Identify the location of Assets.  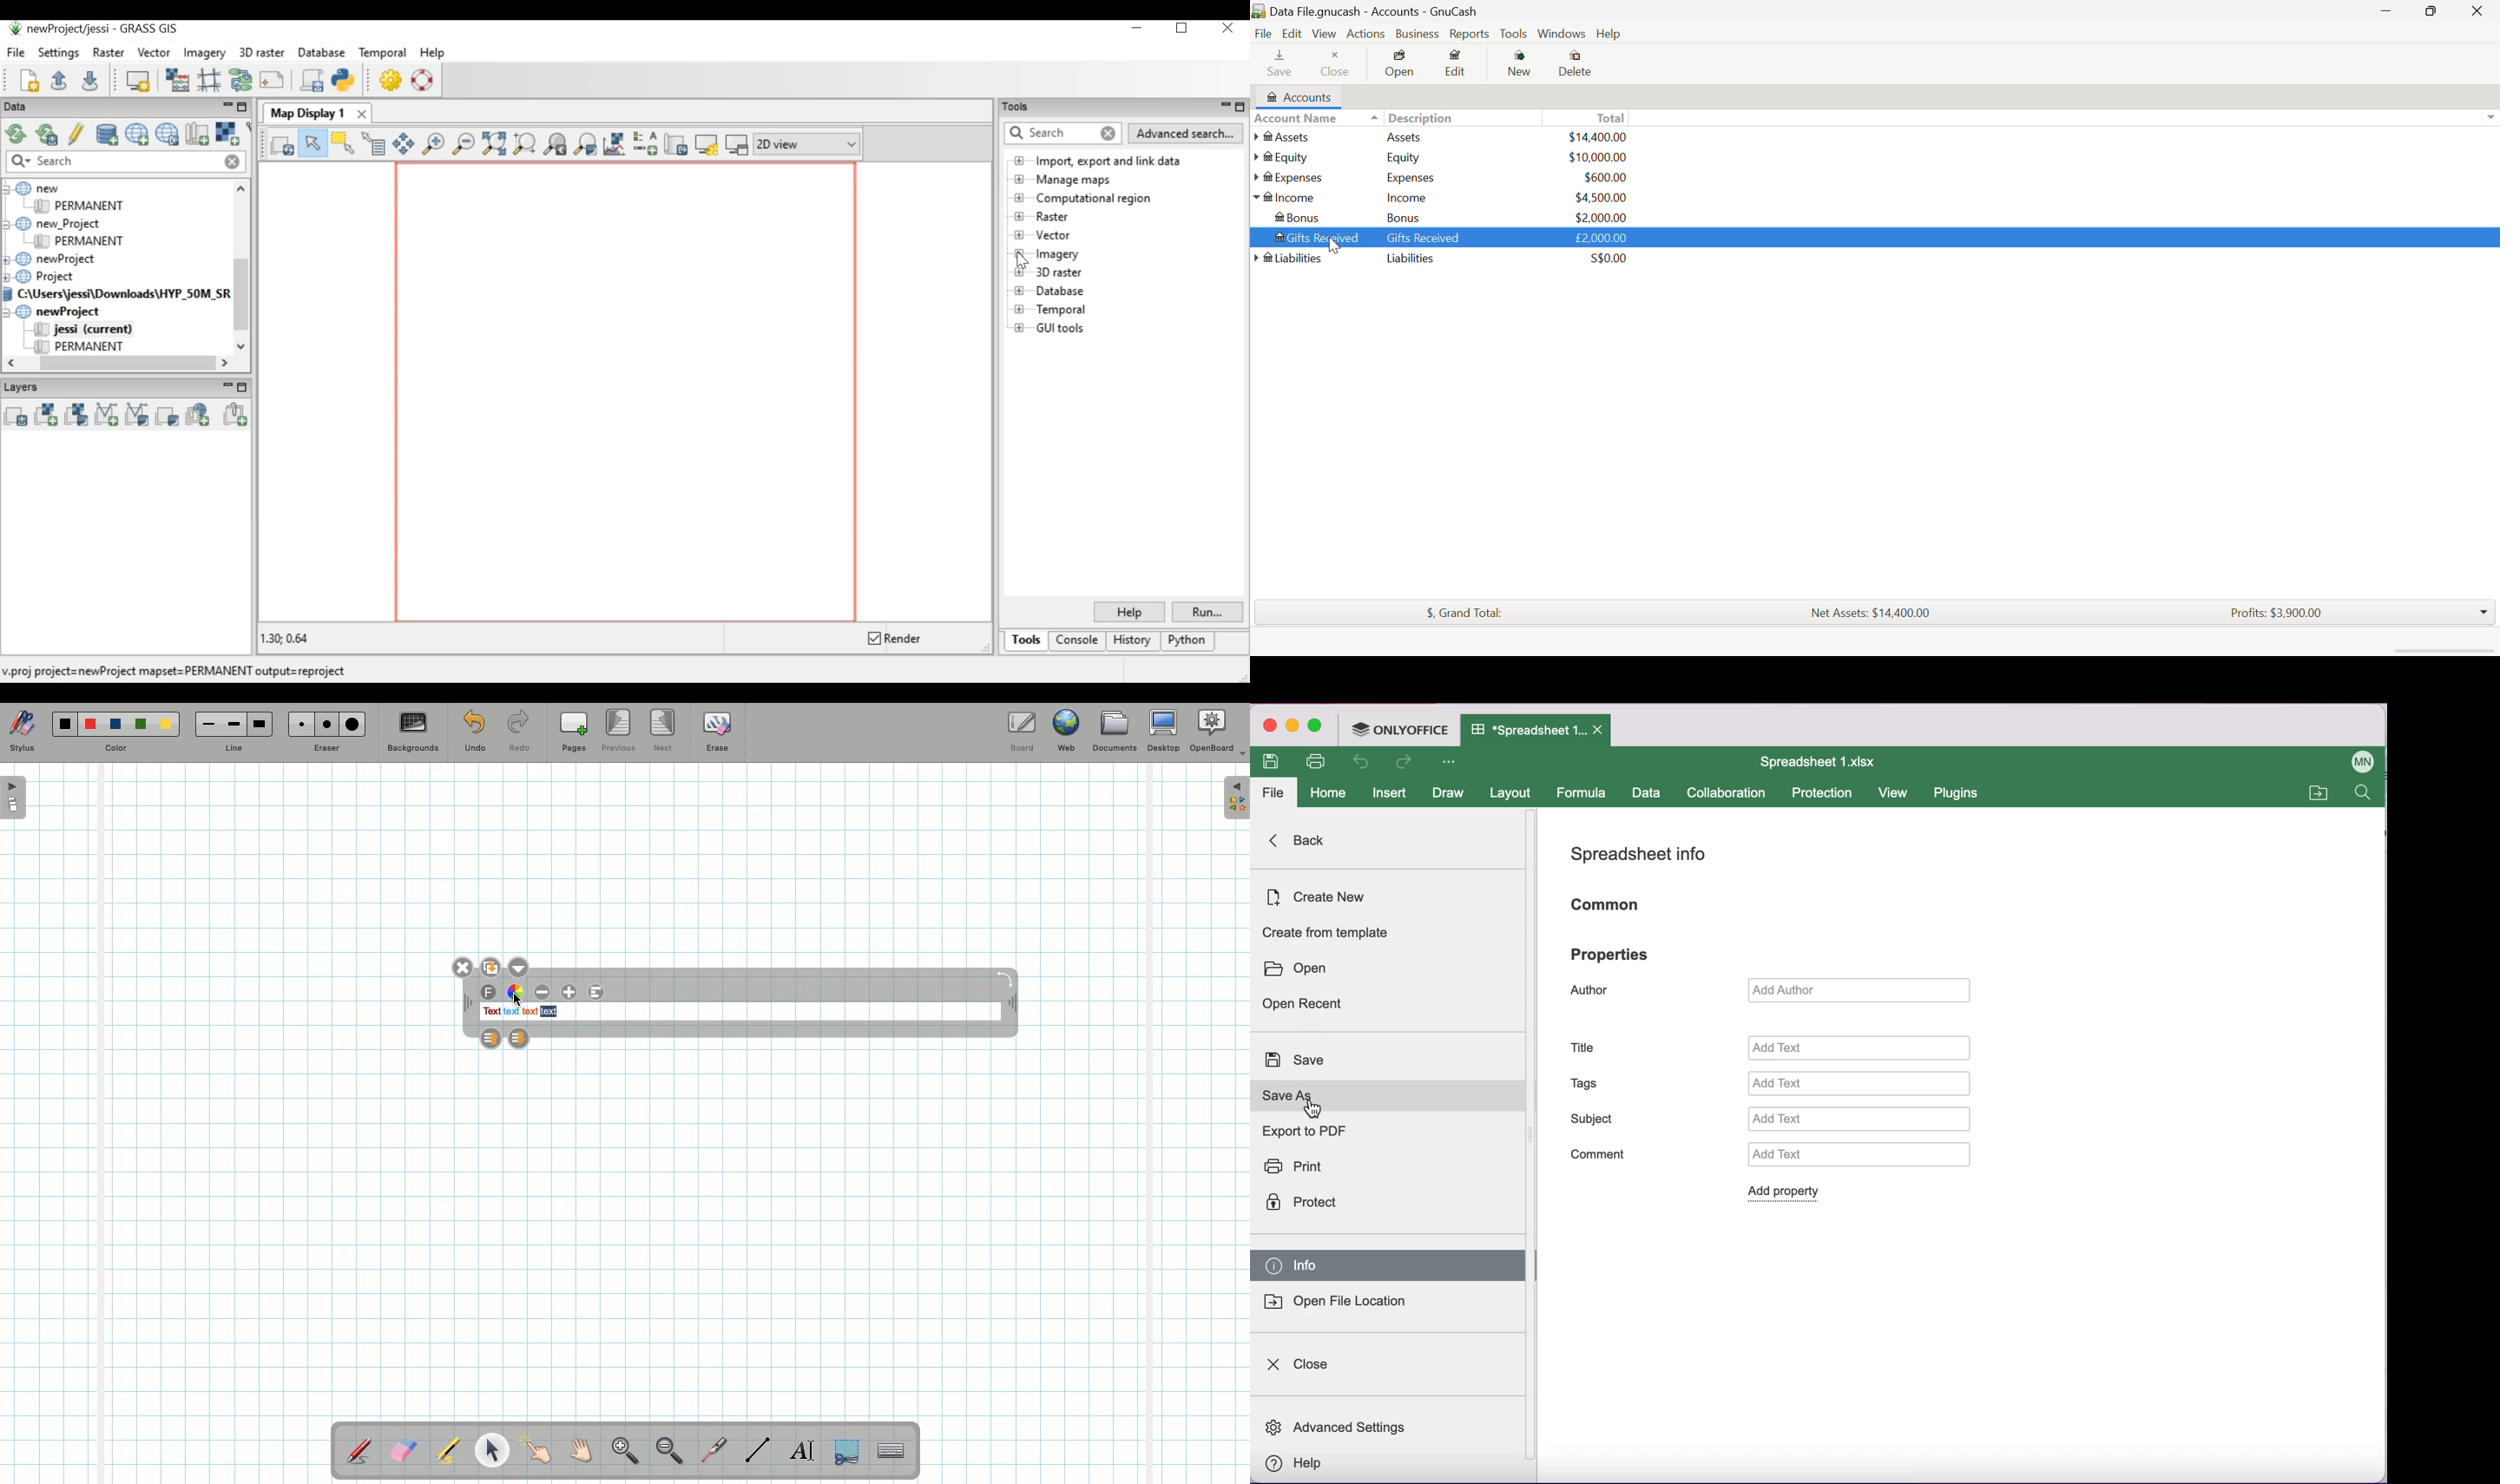
(1286, 138).